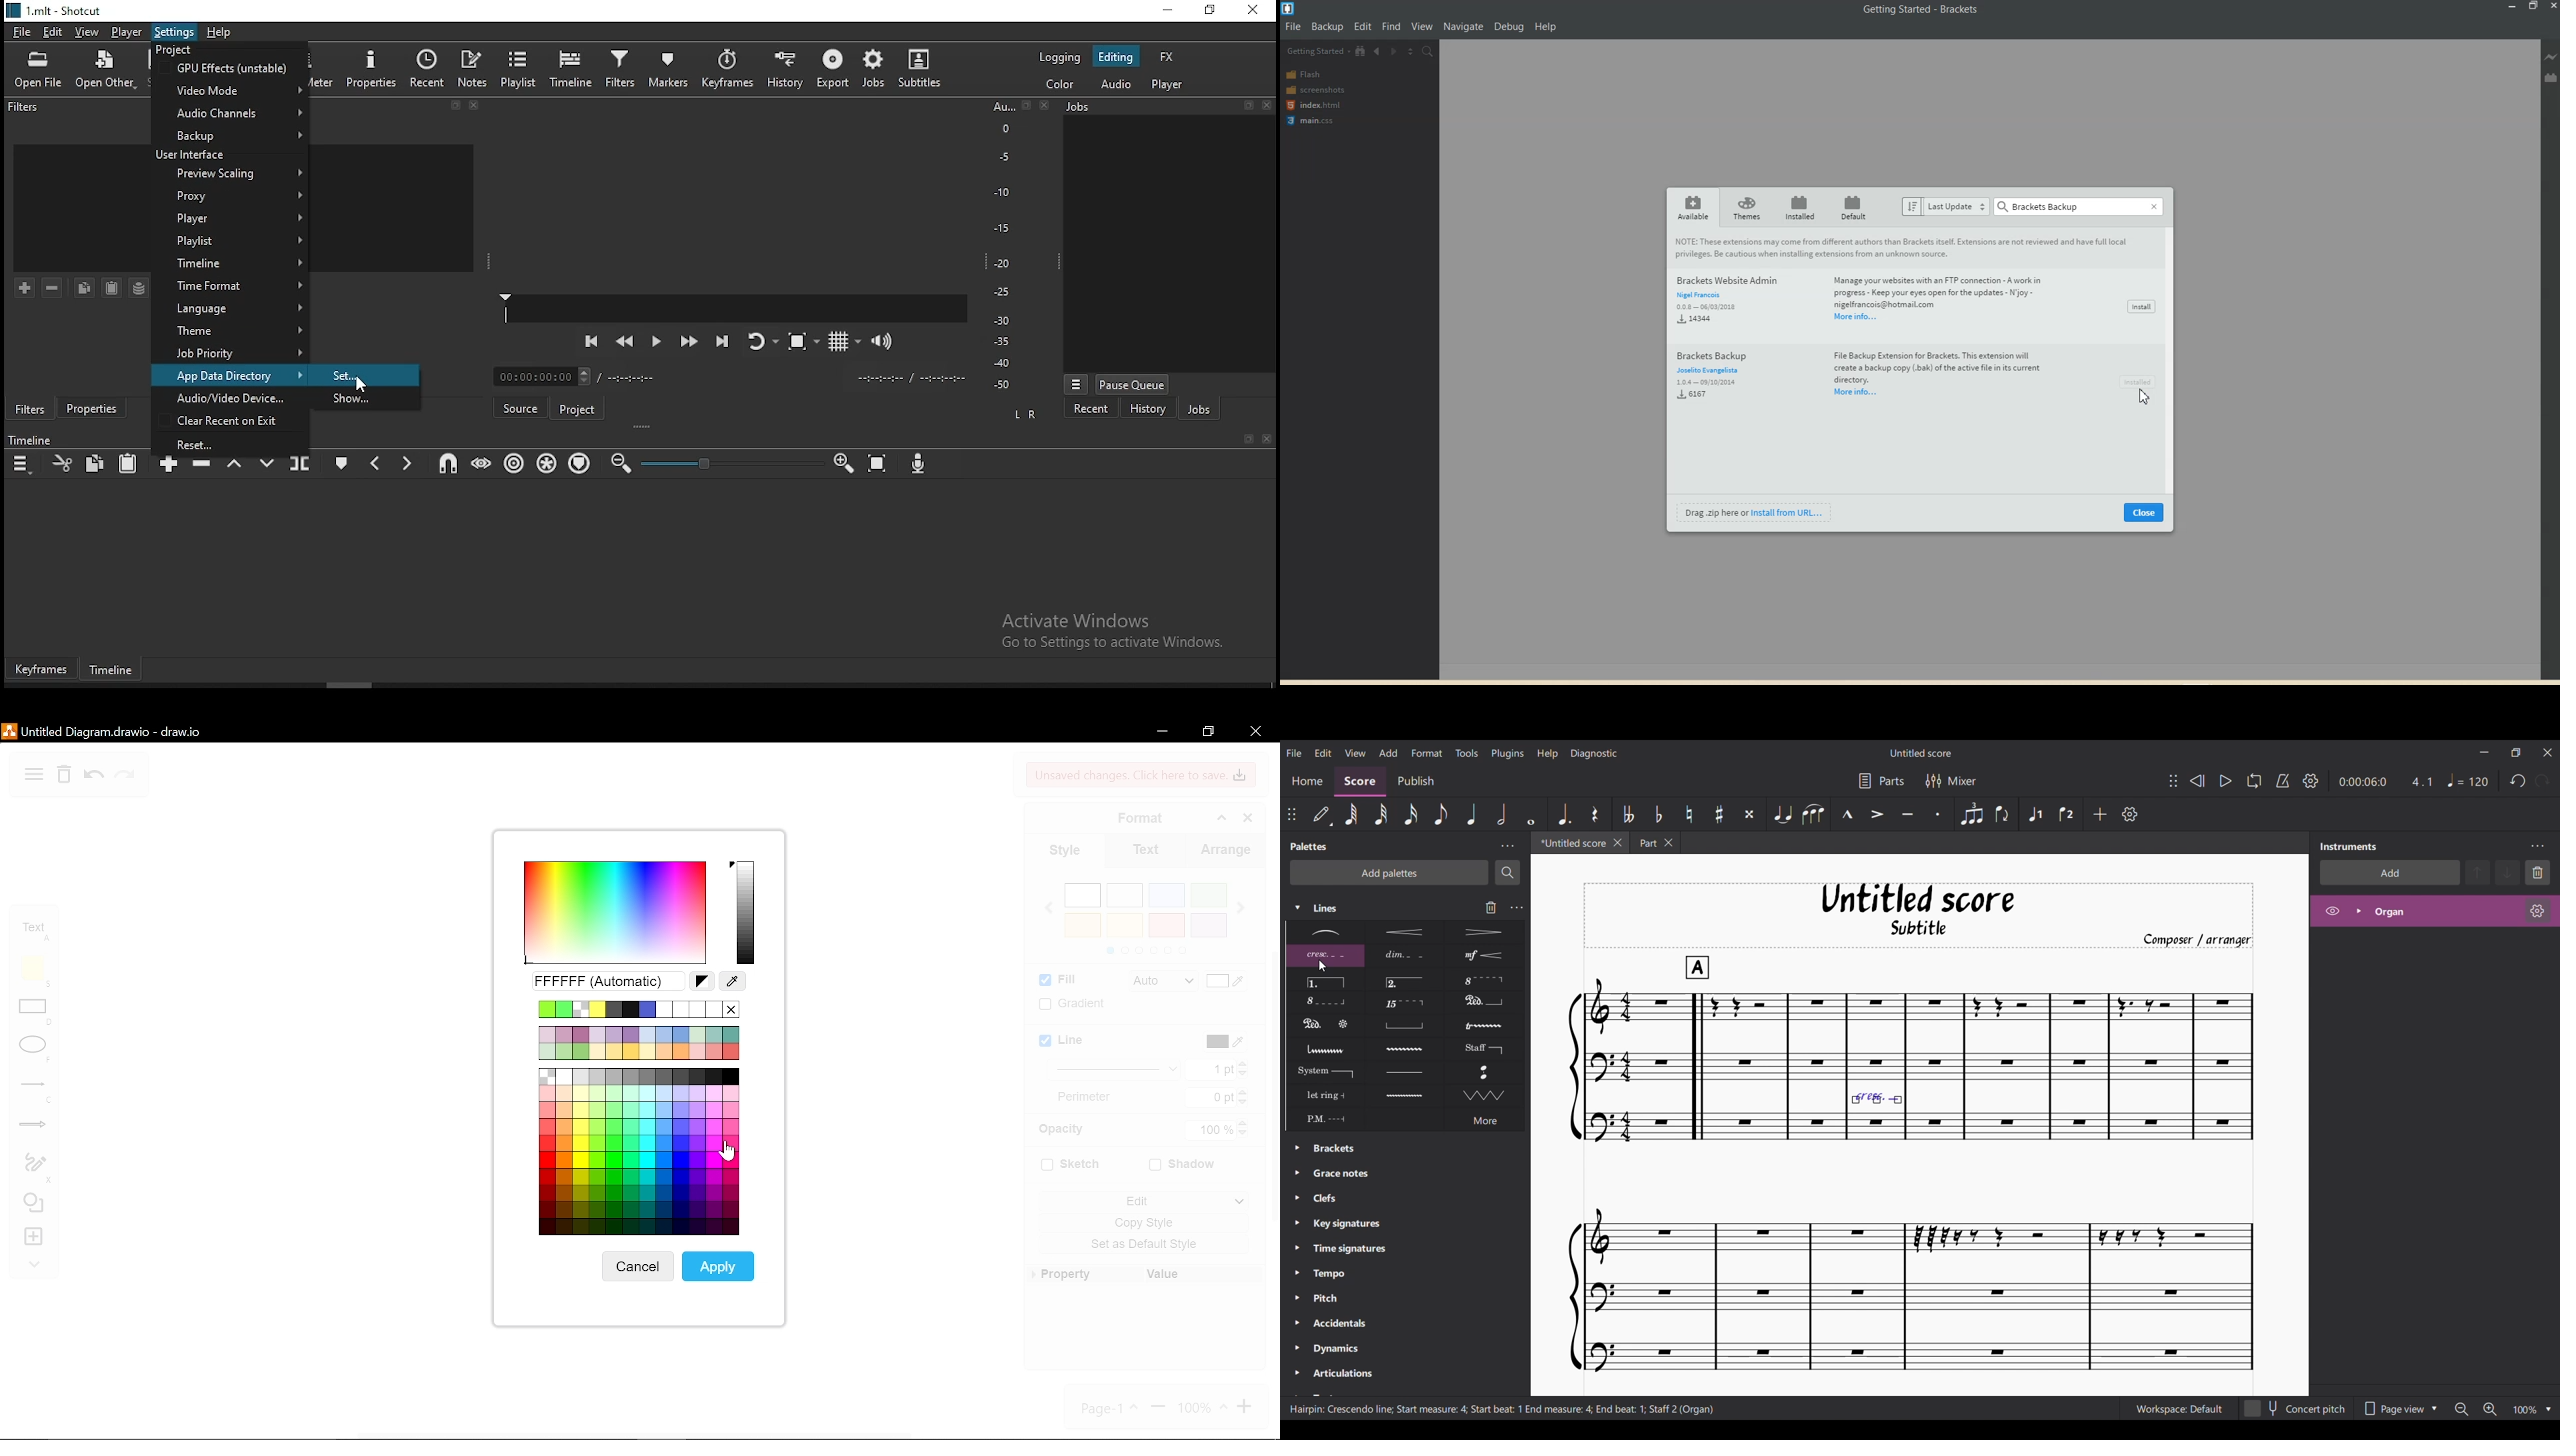 The width and height of the screenshot is (2576, 1456). Describe the element at coordinates (1388, 752) in the screenshot. I see `Add menu` at that location.